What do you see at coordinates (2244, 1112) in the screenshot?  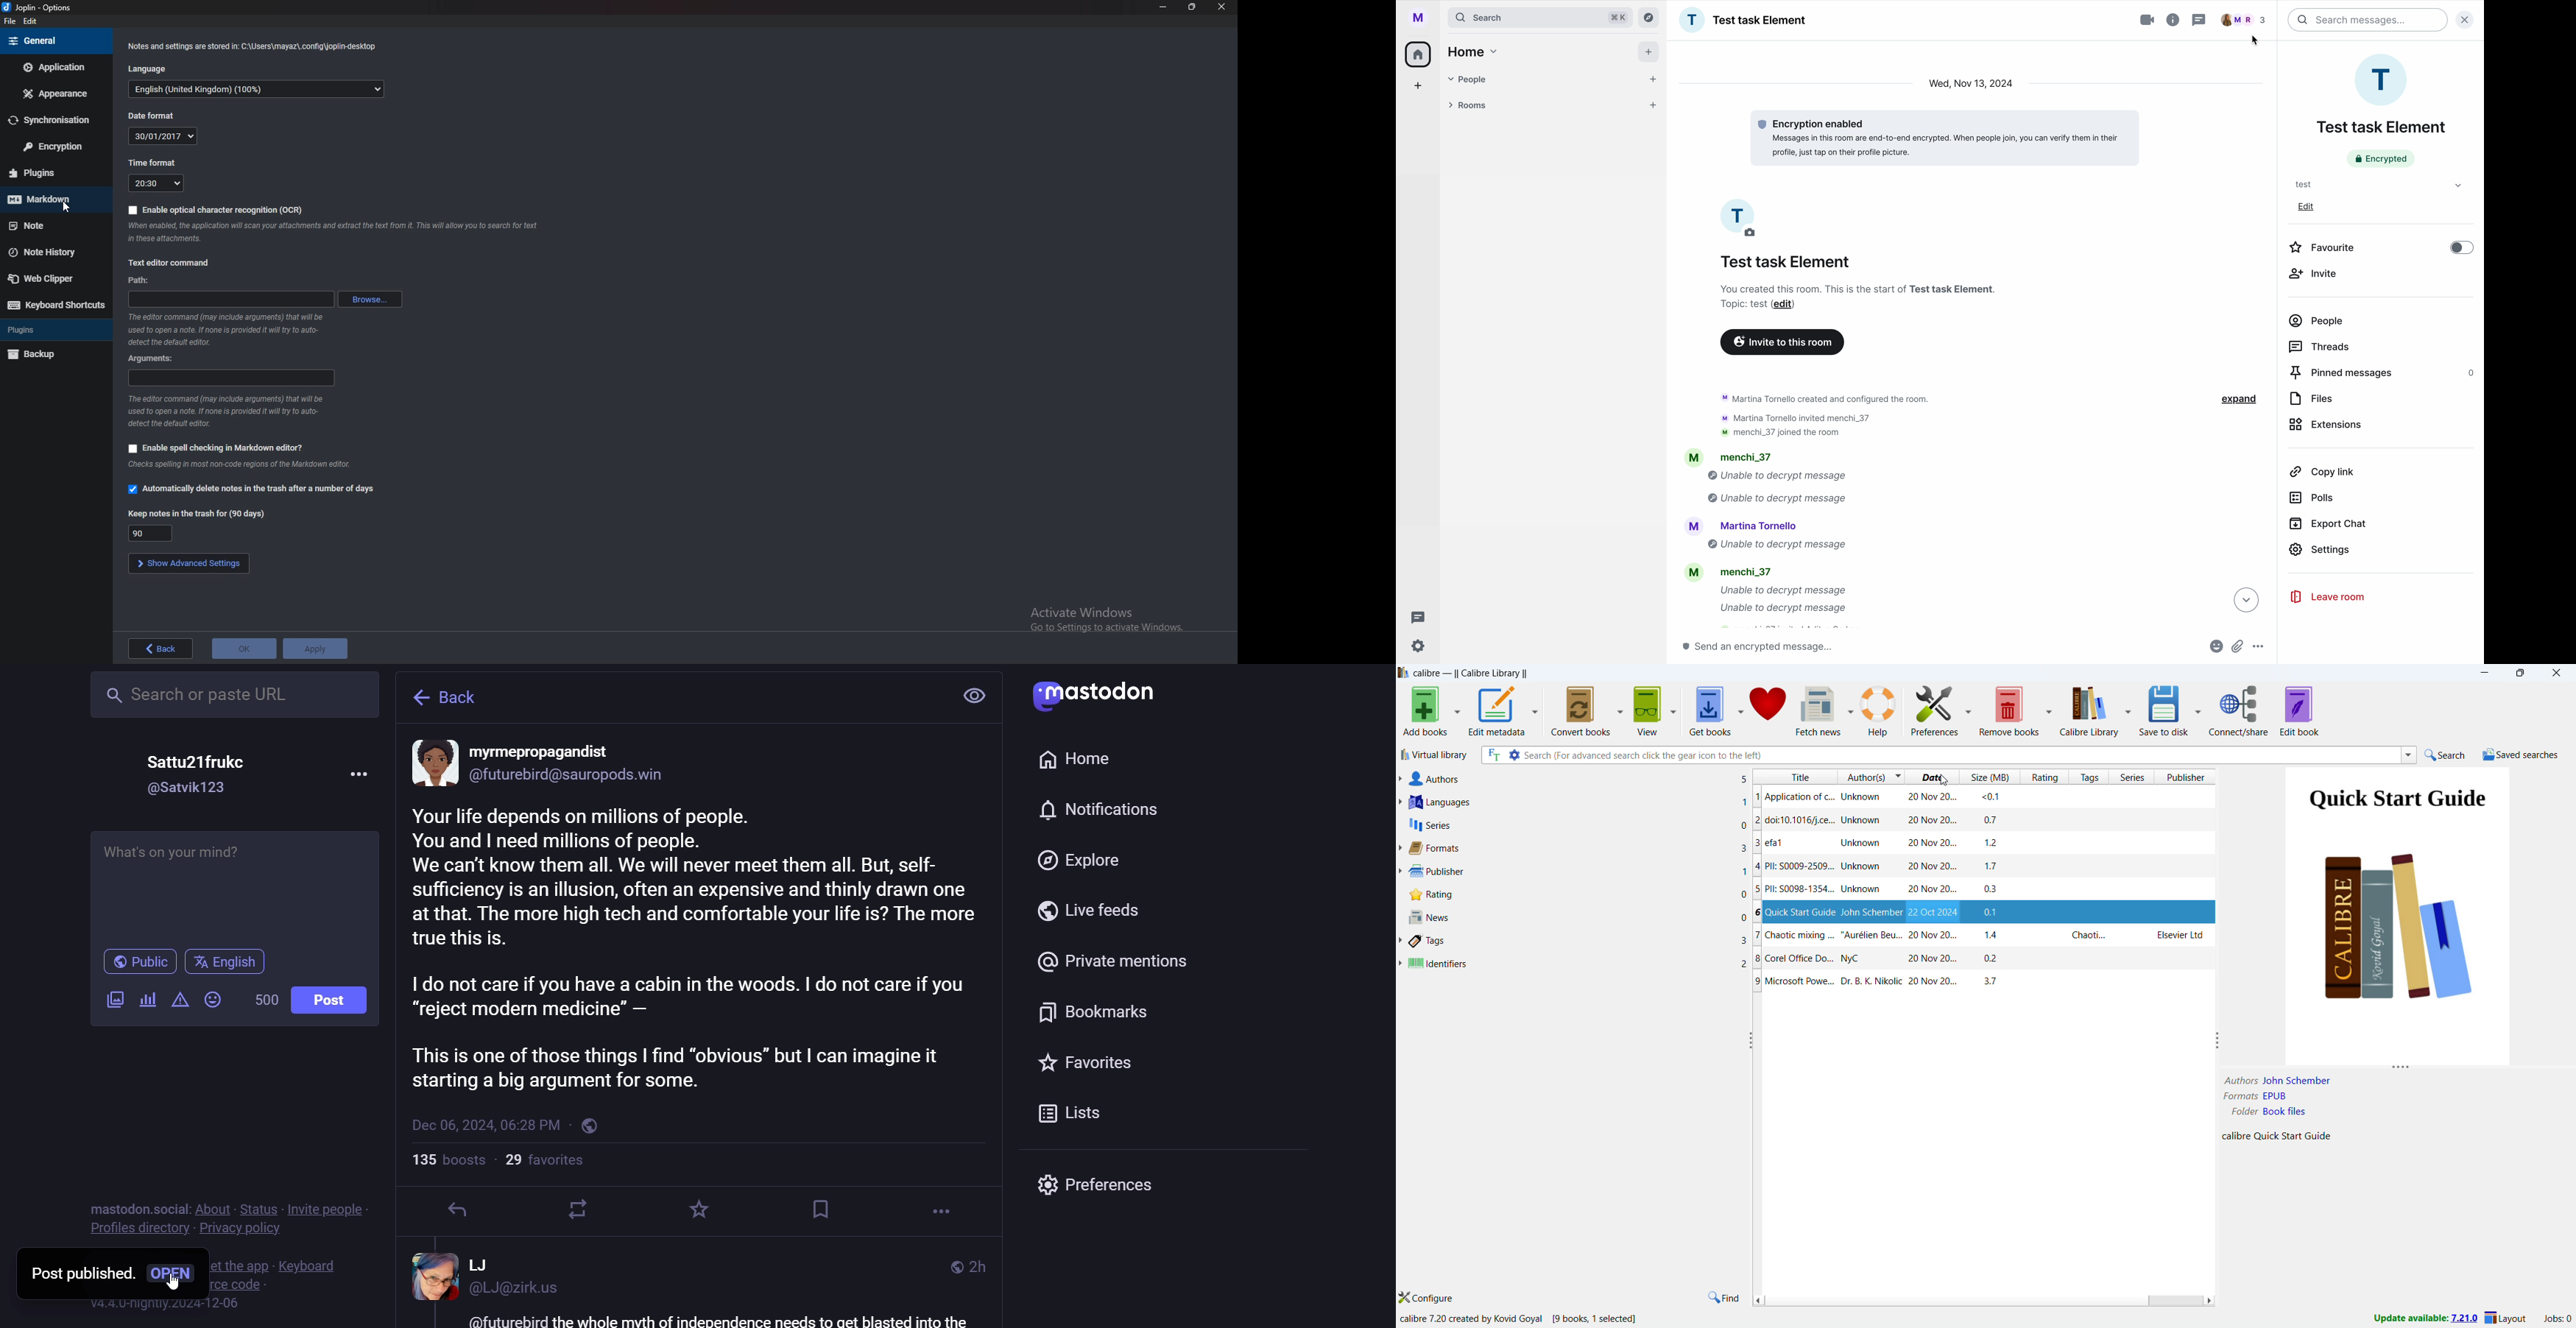 I see `Folder` at bounding box center [2244, 1112].